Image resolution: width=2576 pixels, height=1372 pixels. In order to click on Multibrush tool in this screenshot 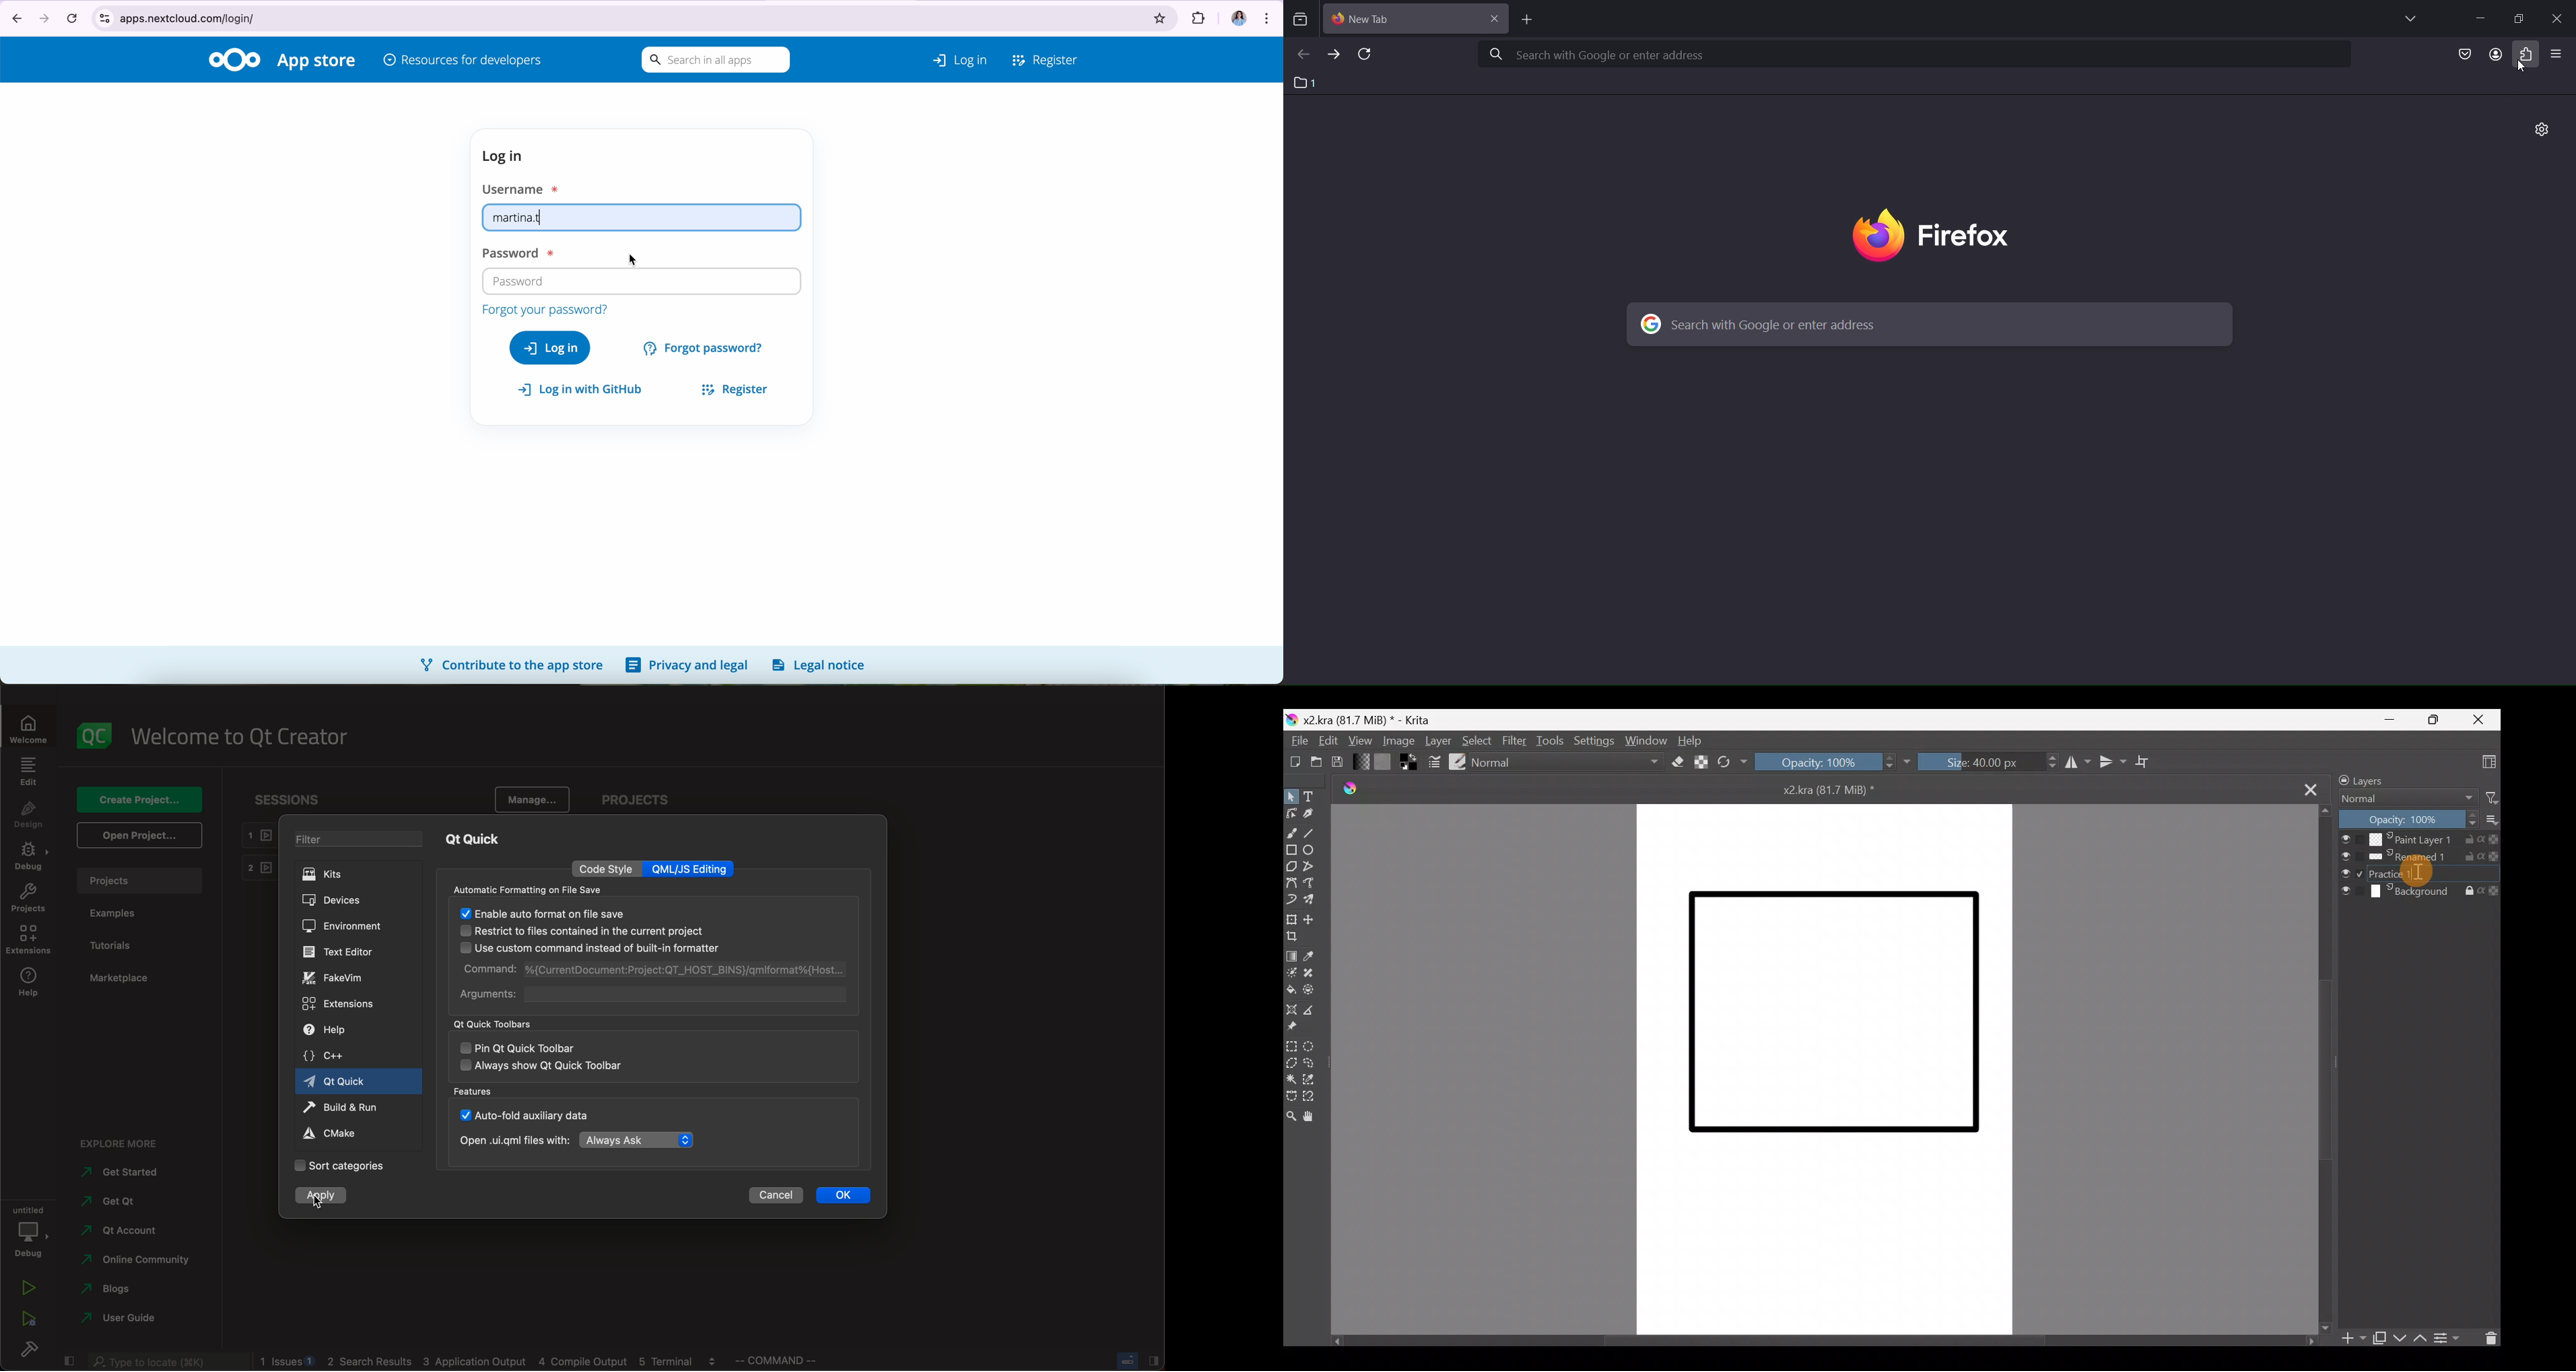, I will do `click(1315, 901)`.